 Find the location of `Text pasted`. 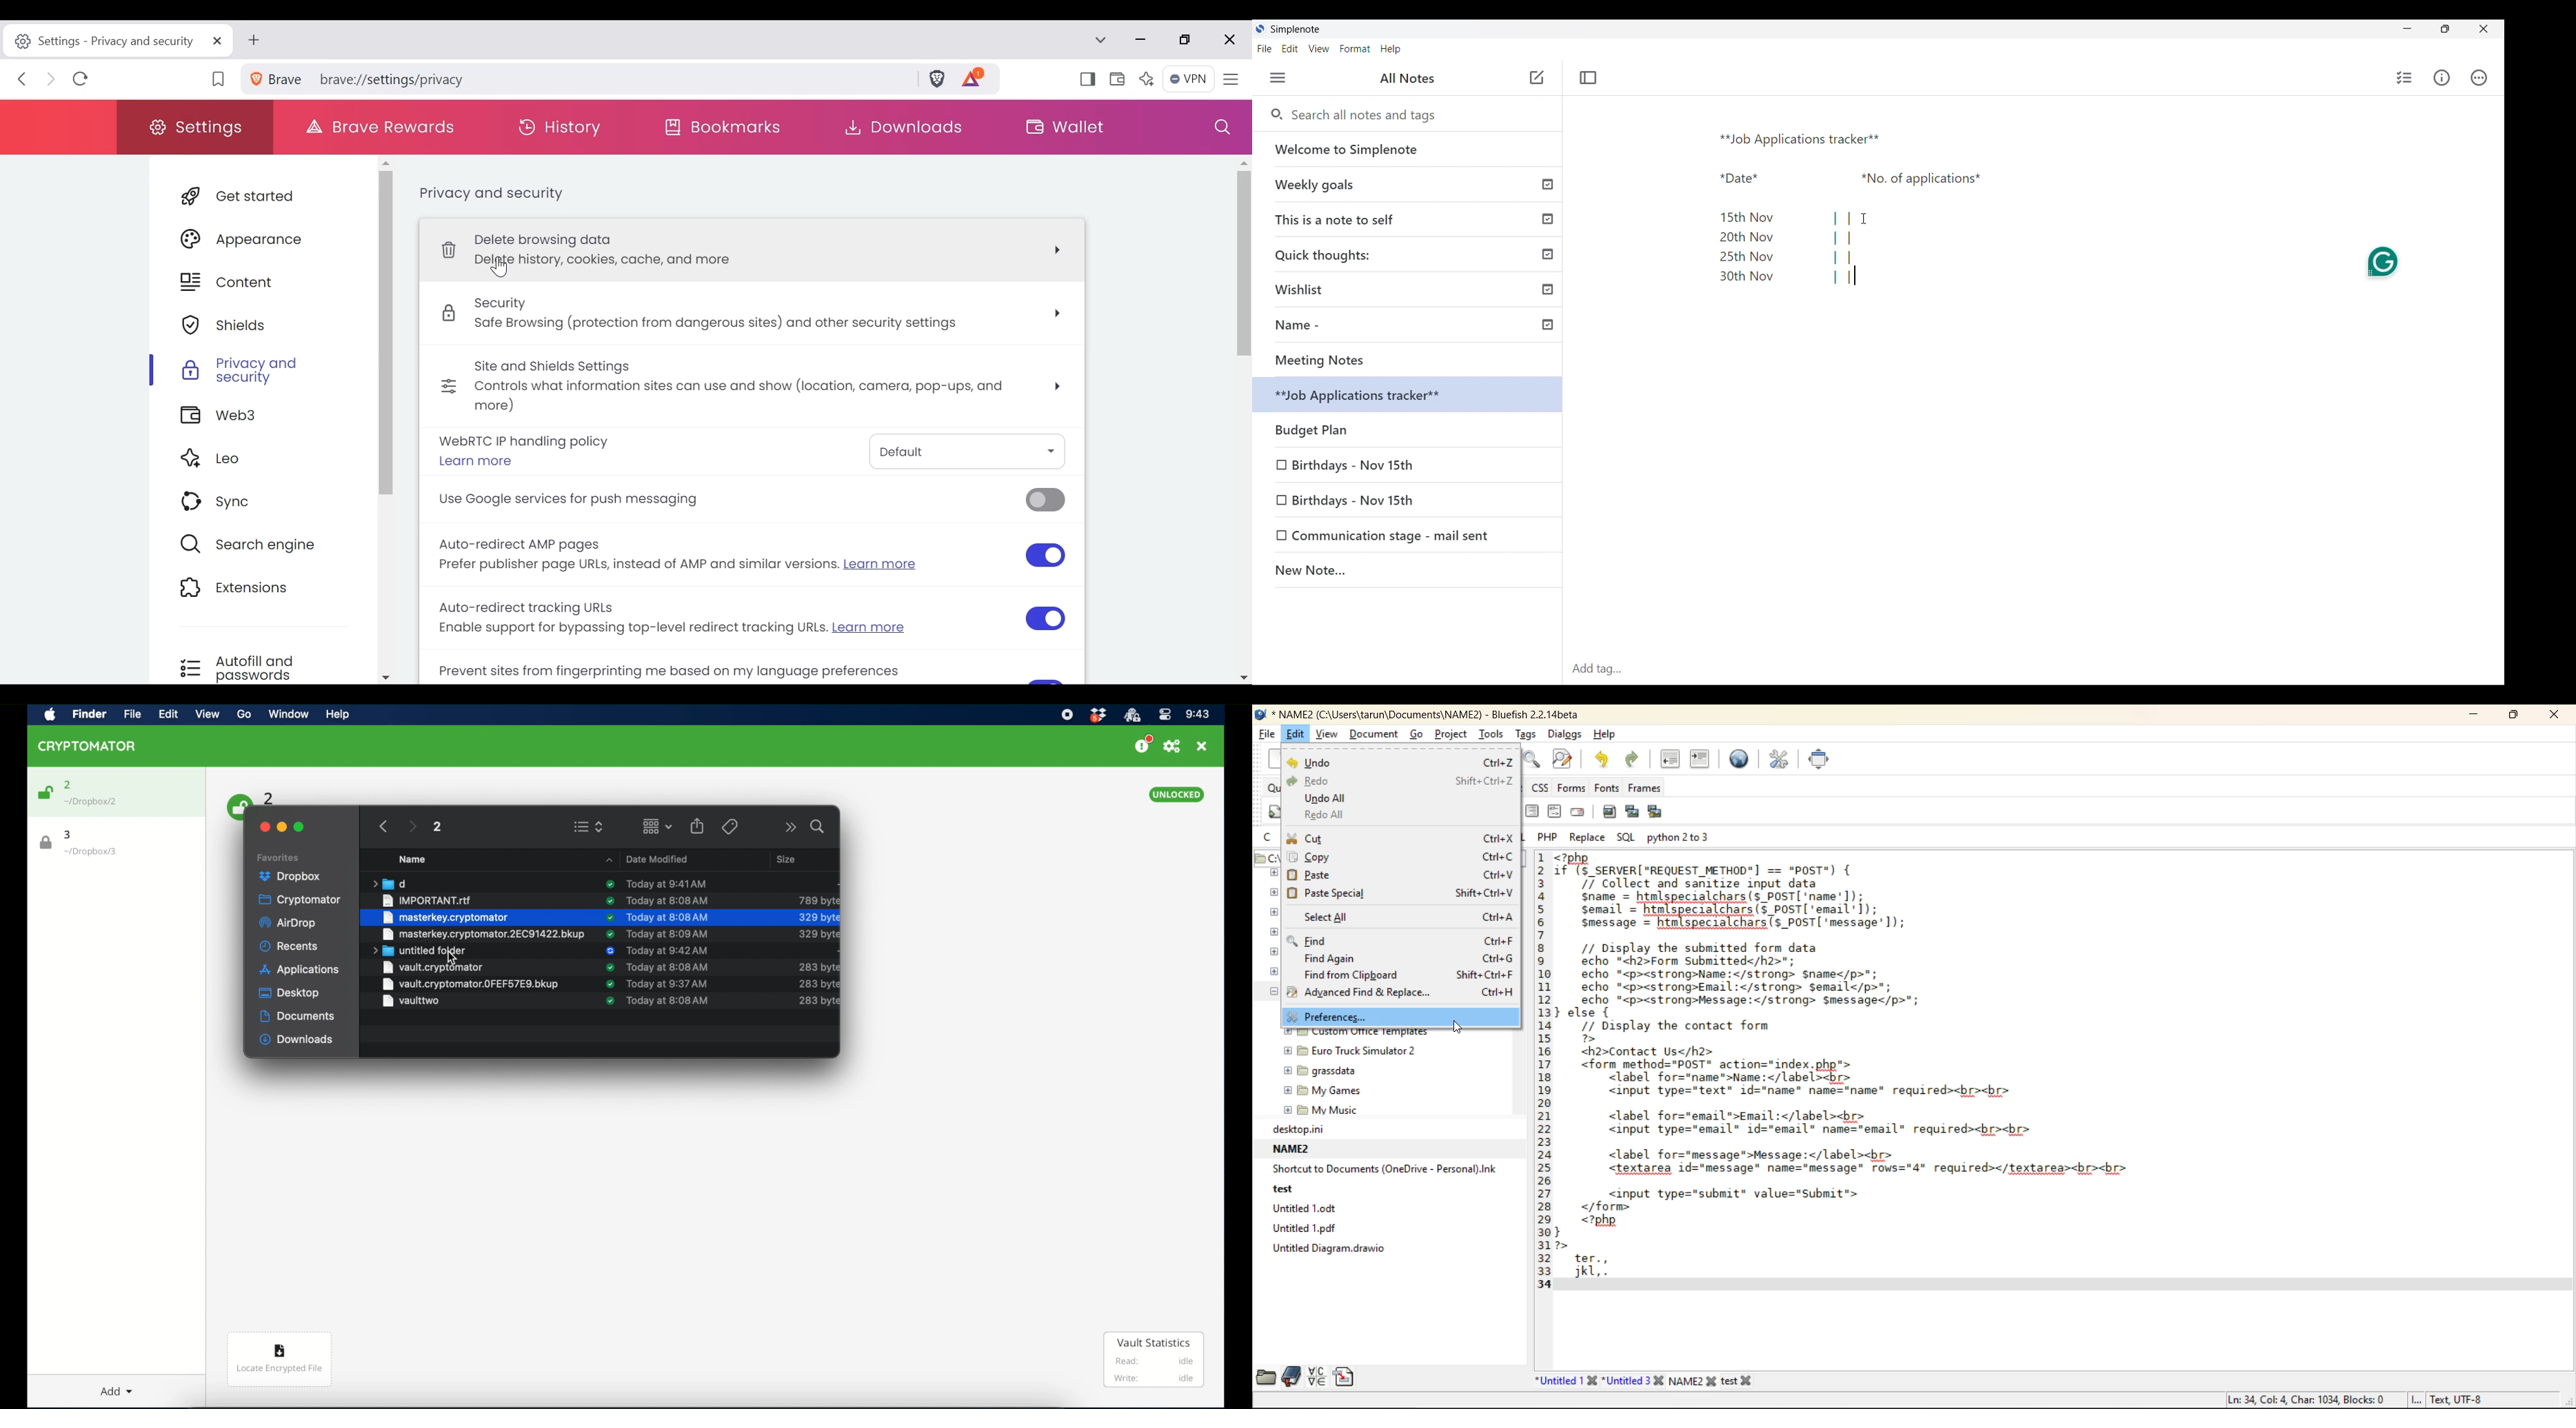

Text pasted is located at coordinates (1866, 211).